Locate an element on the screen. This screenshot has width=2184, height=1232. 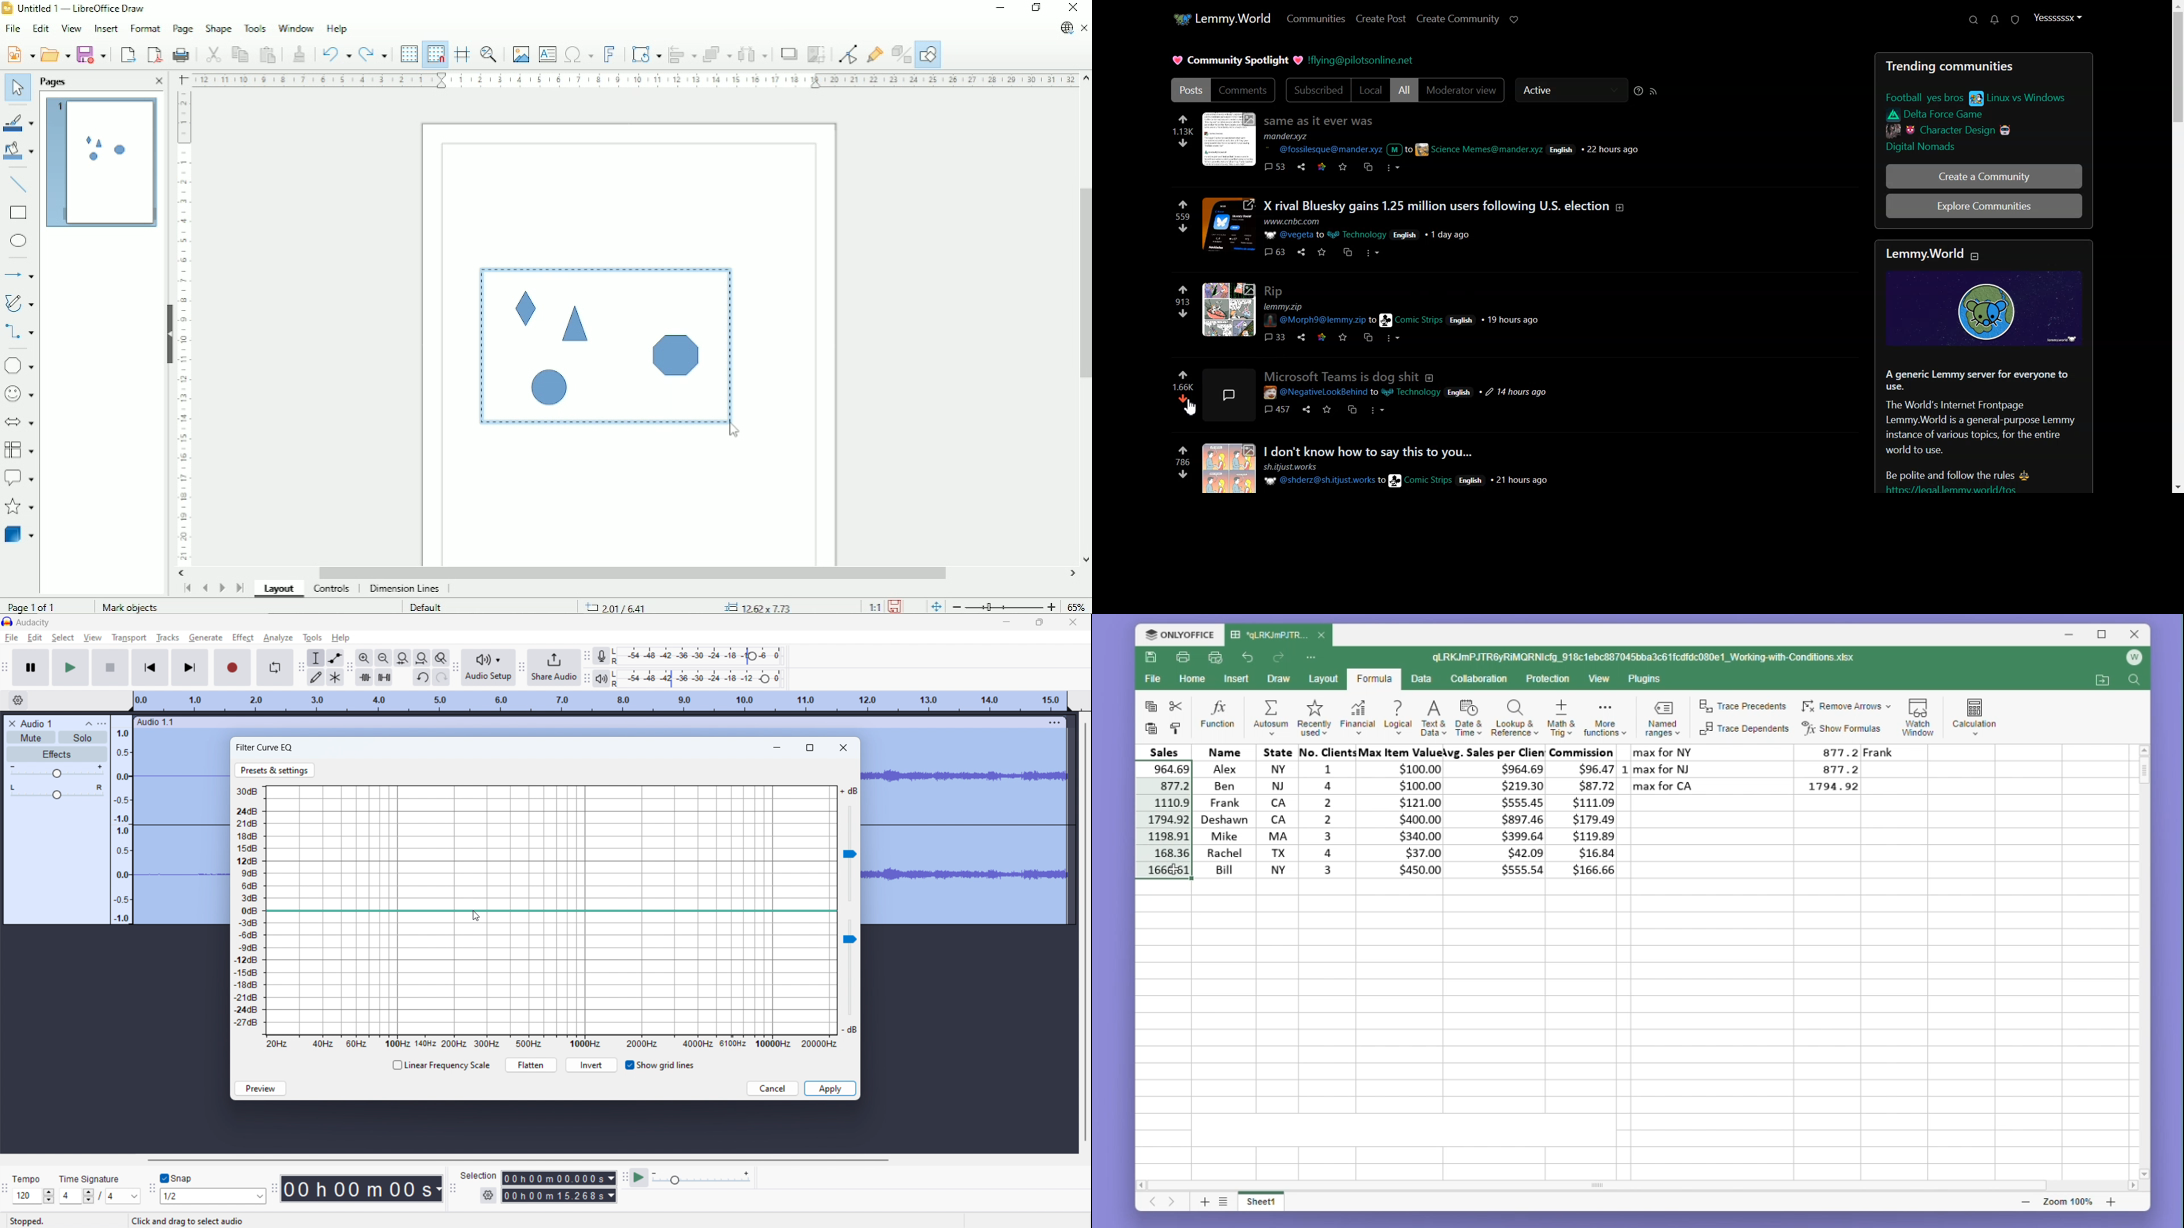
Lookup and reference is located at coordinates (1515, 716).